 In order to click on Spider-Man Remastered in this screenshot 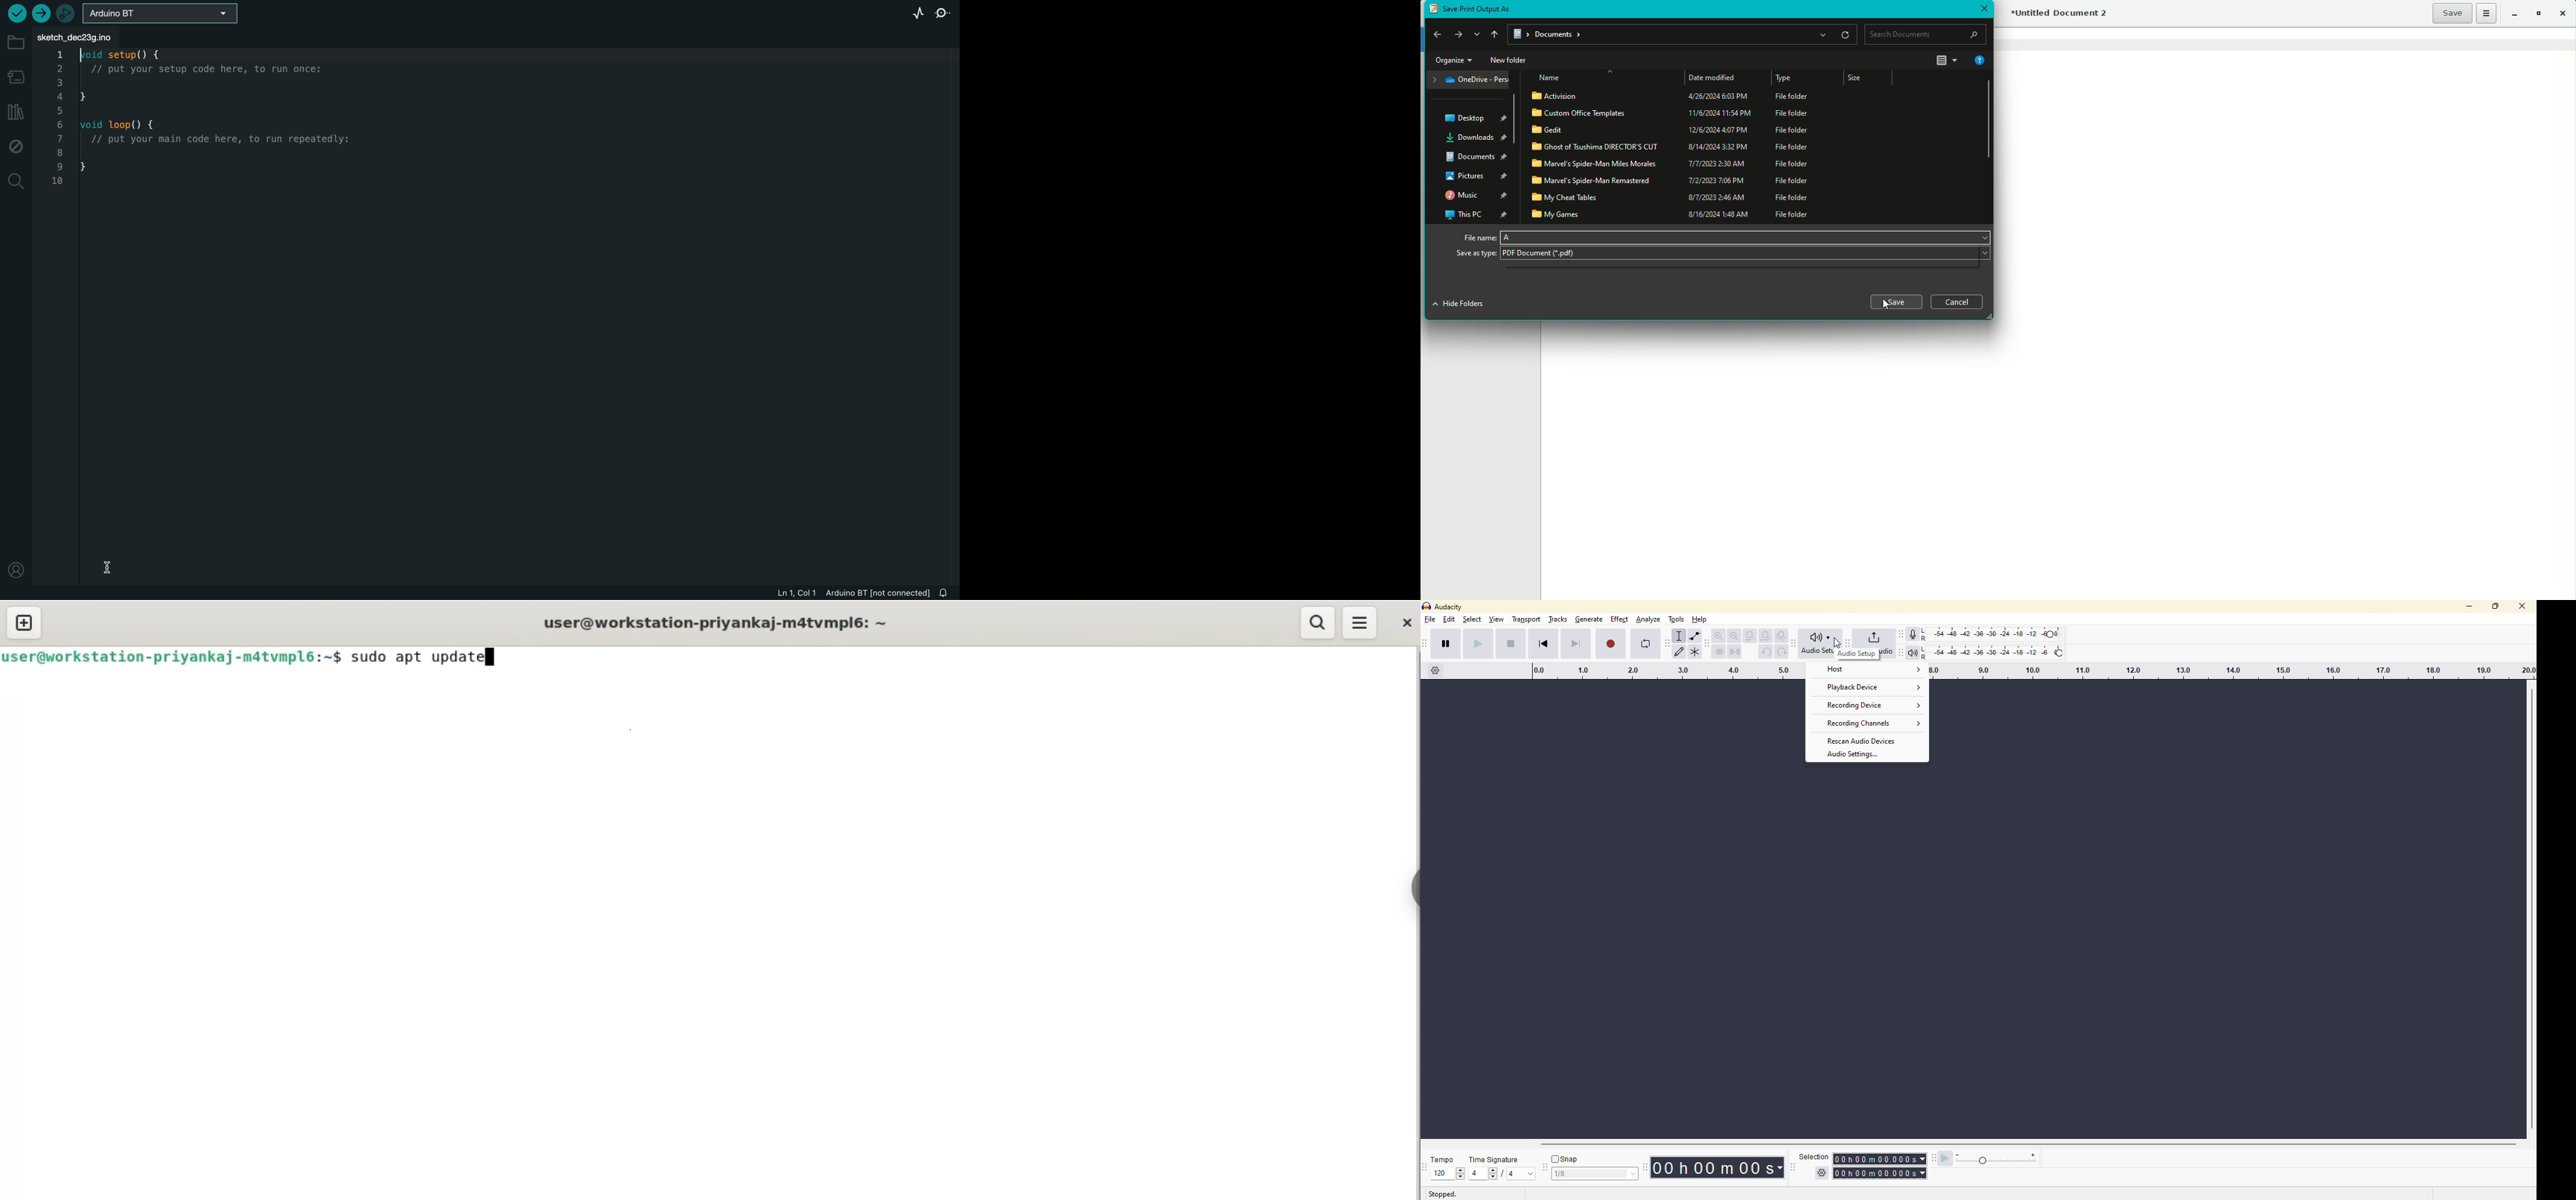, I will do `click(1671, 180)`.